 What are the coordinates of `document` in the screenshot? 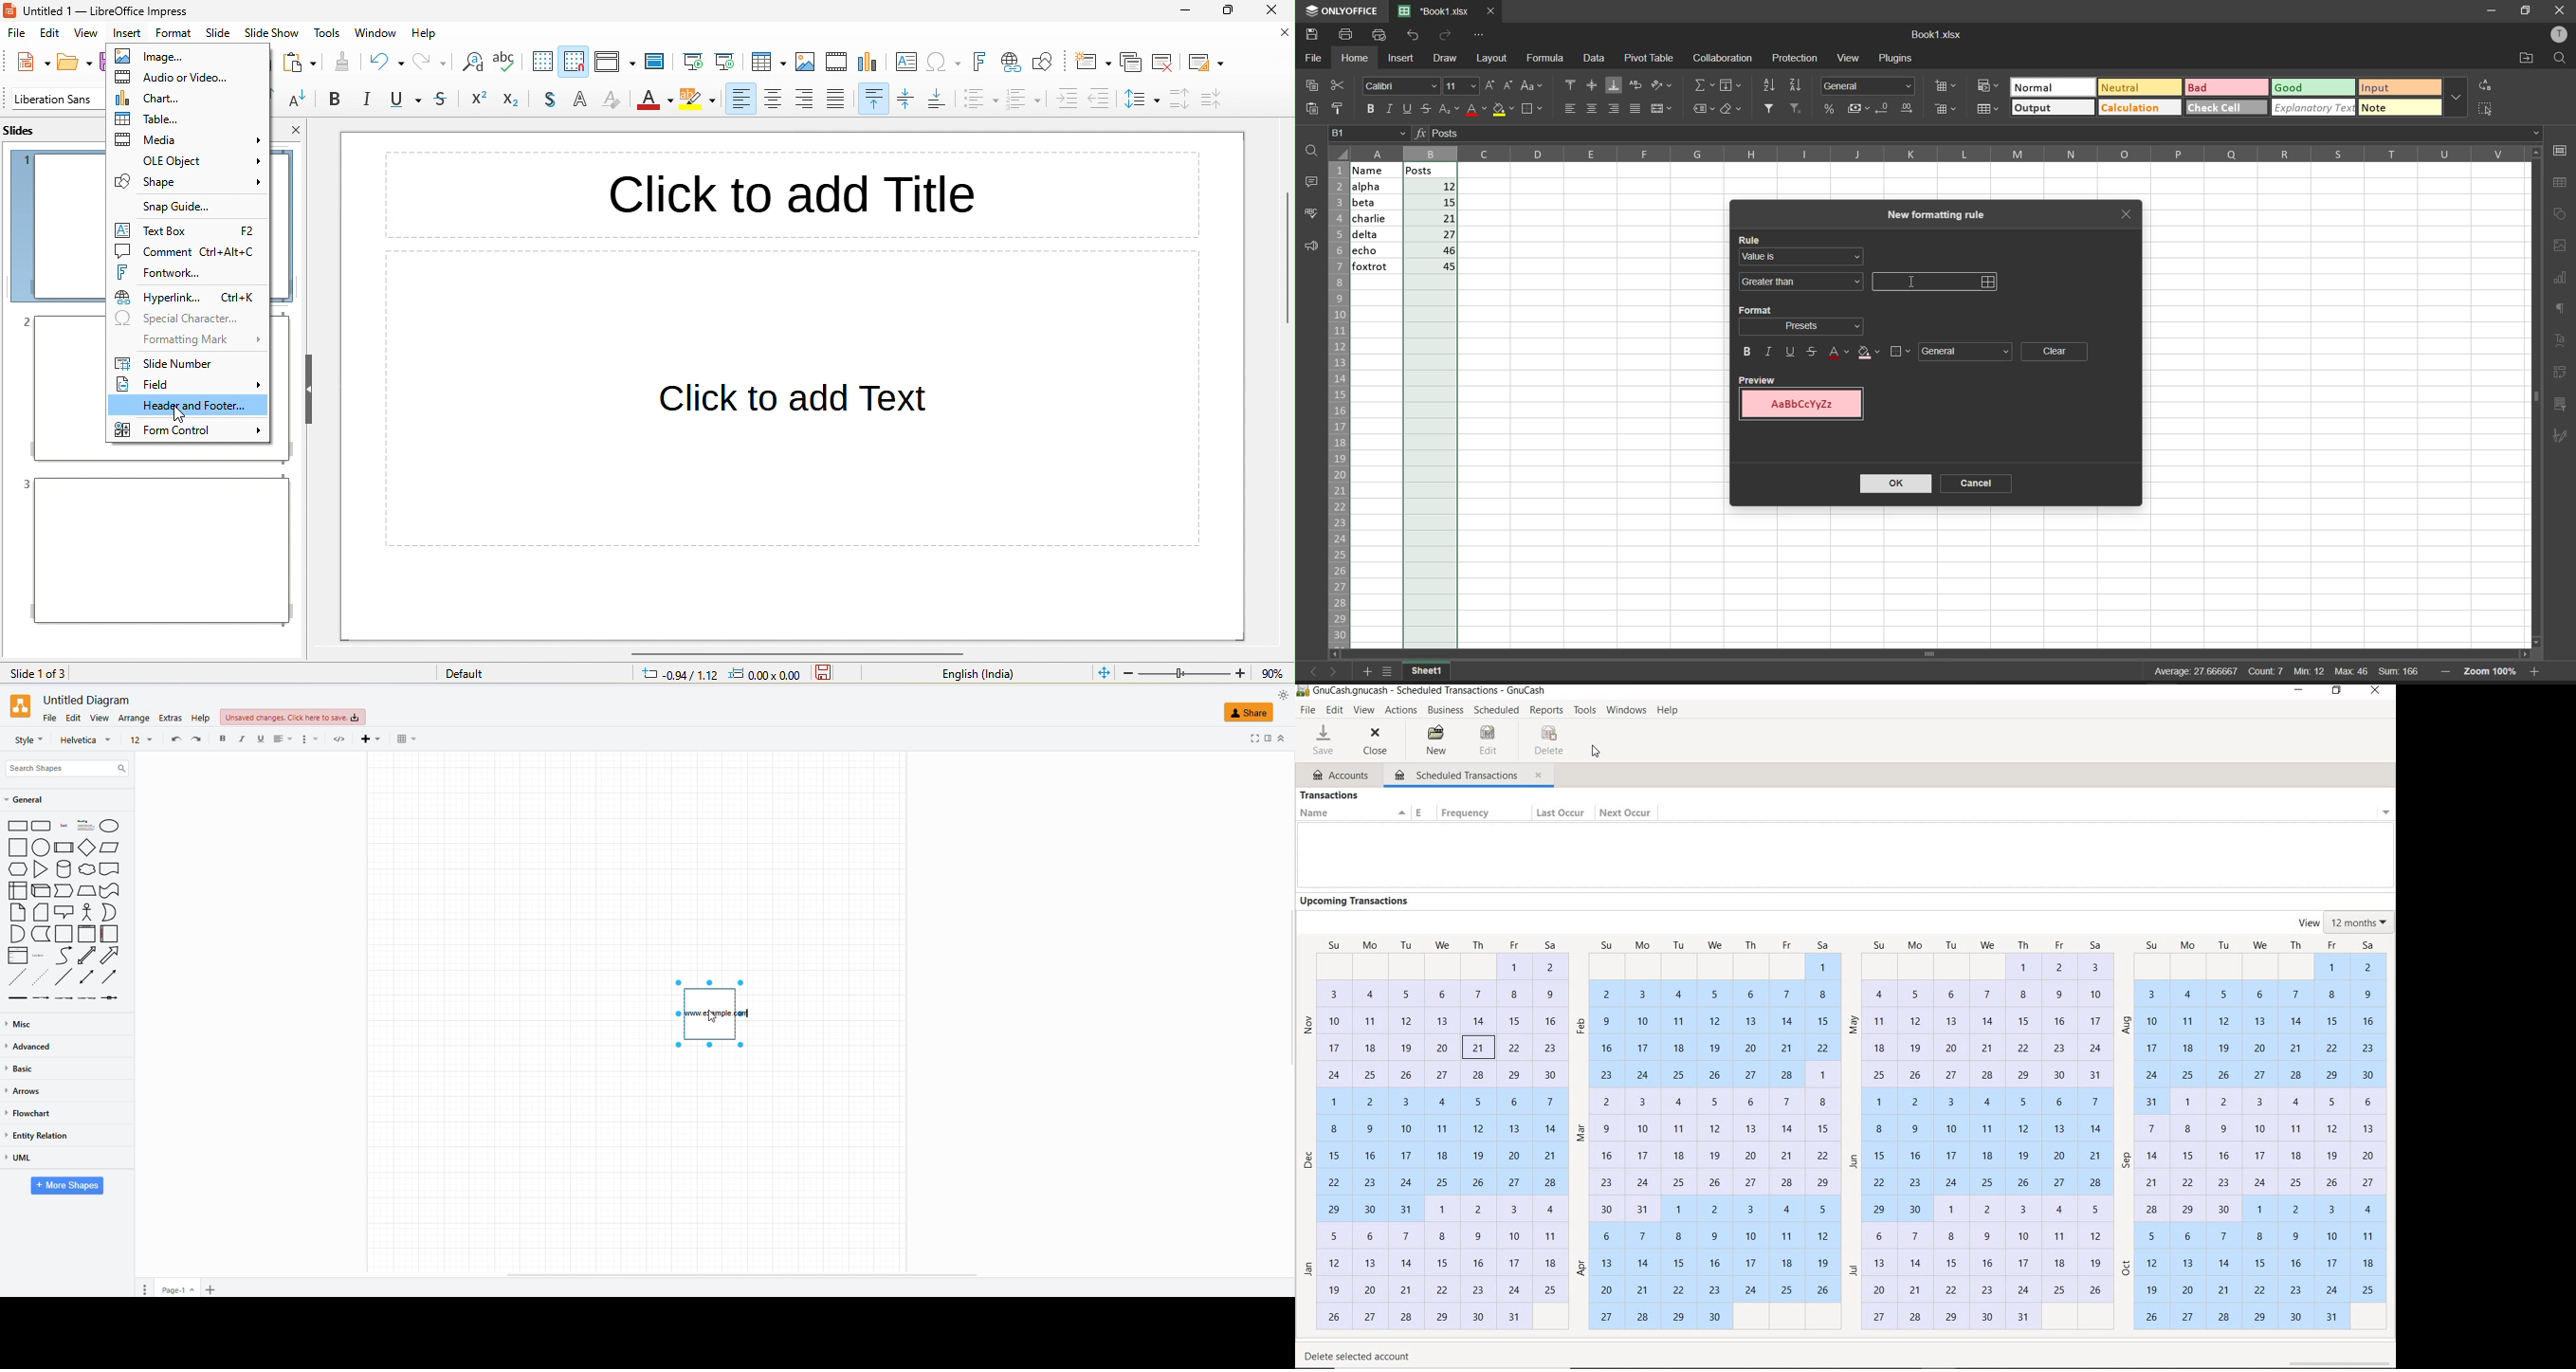 It's located at (111, 869).